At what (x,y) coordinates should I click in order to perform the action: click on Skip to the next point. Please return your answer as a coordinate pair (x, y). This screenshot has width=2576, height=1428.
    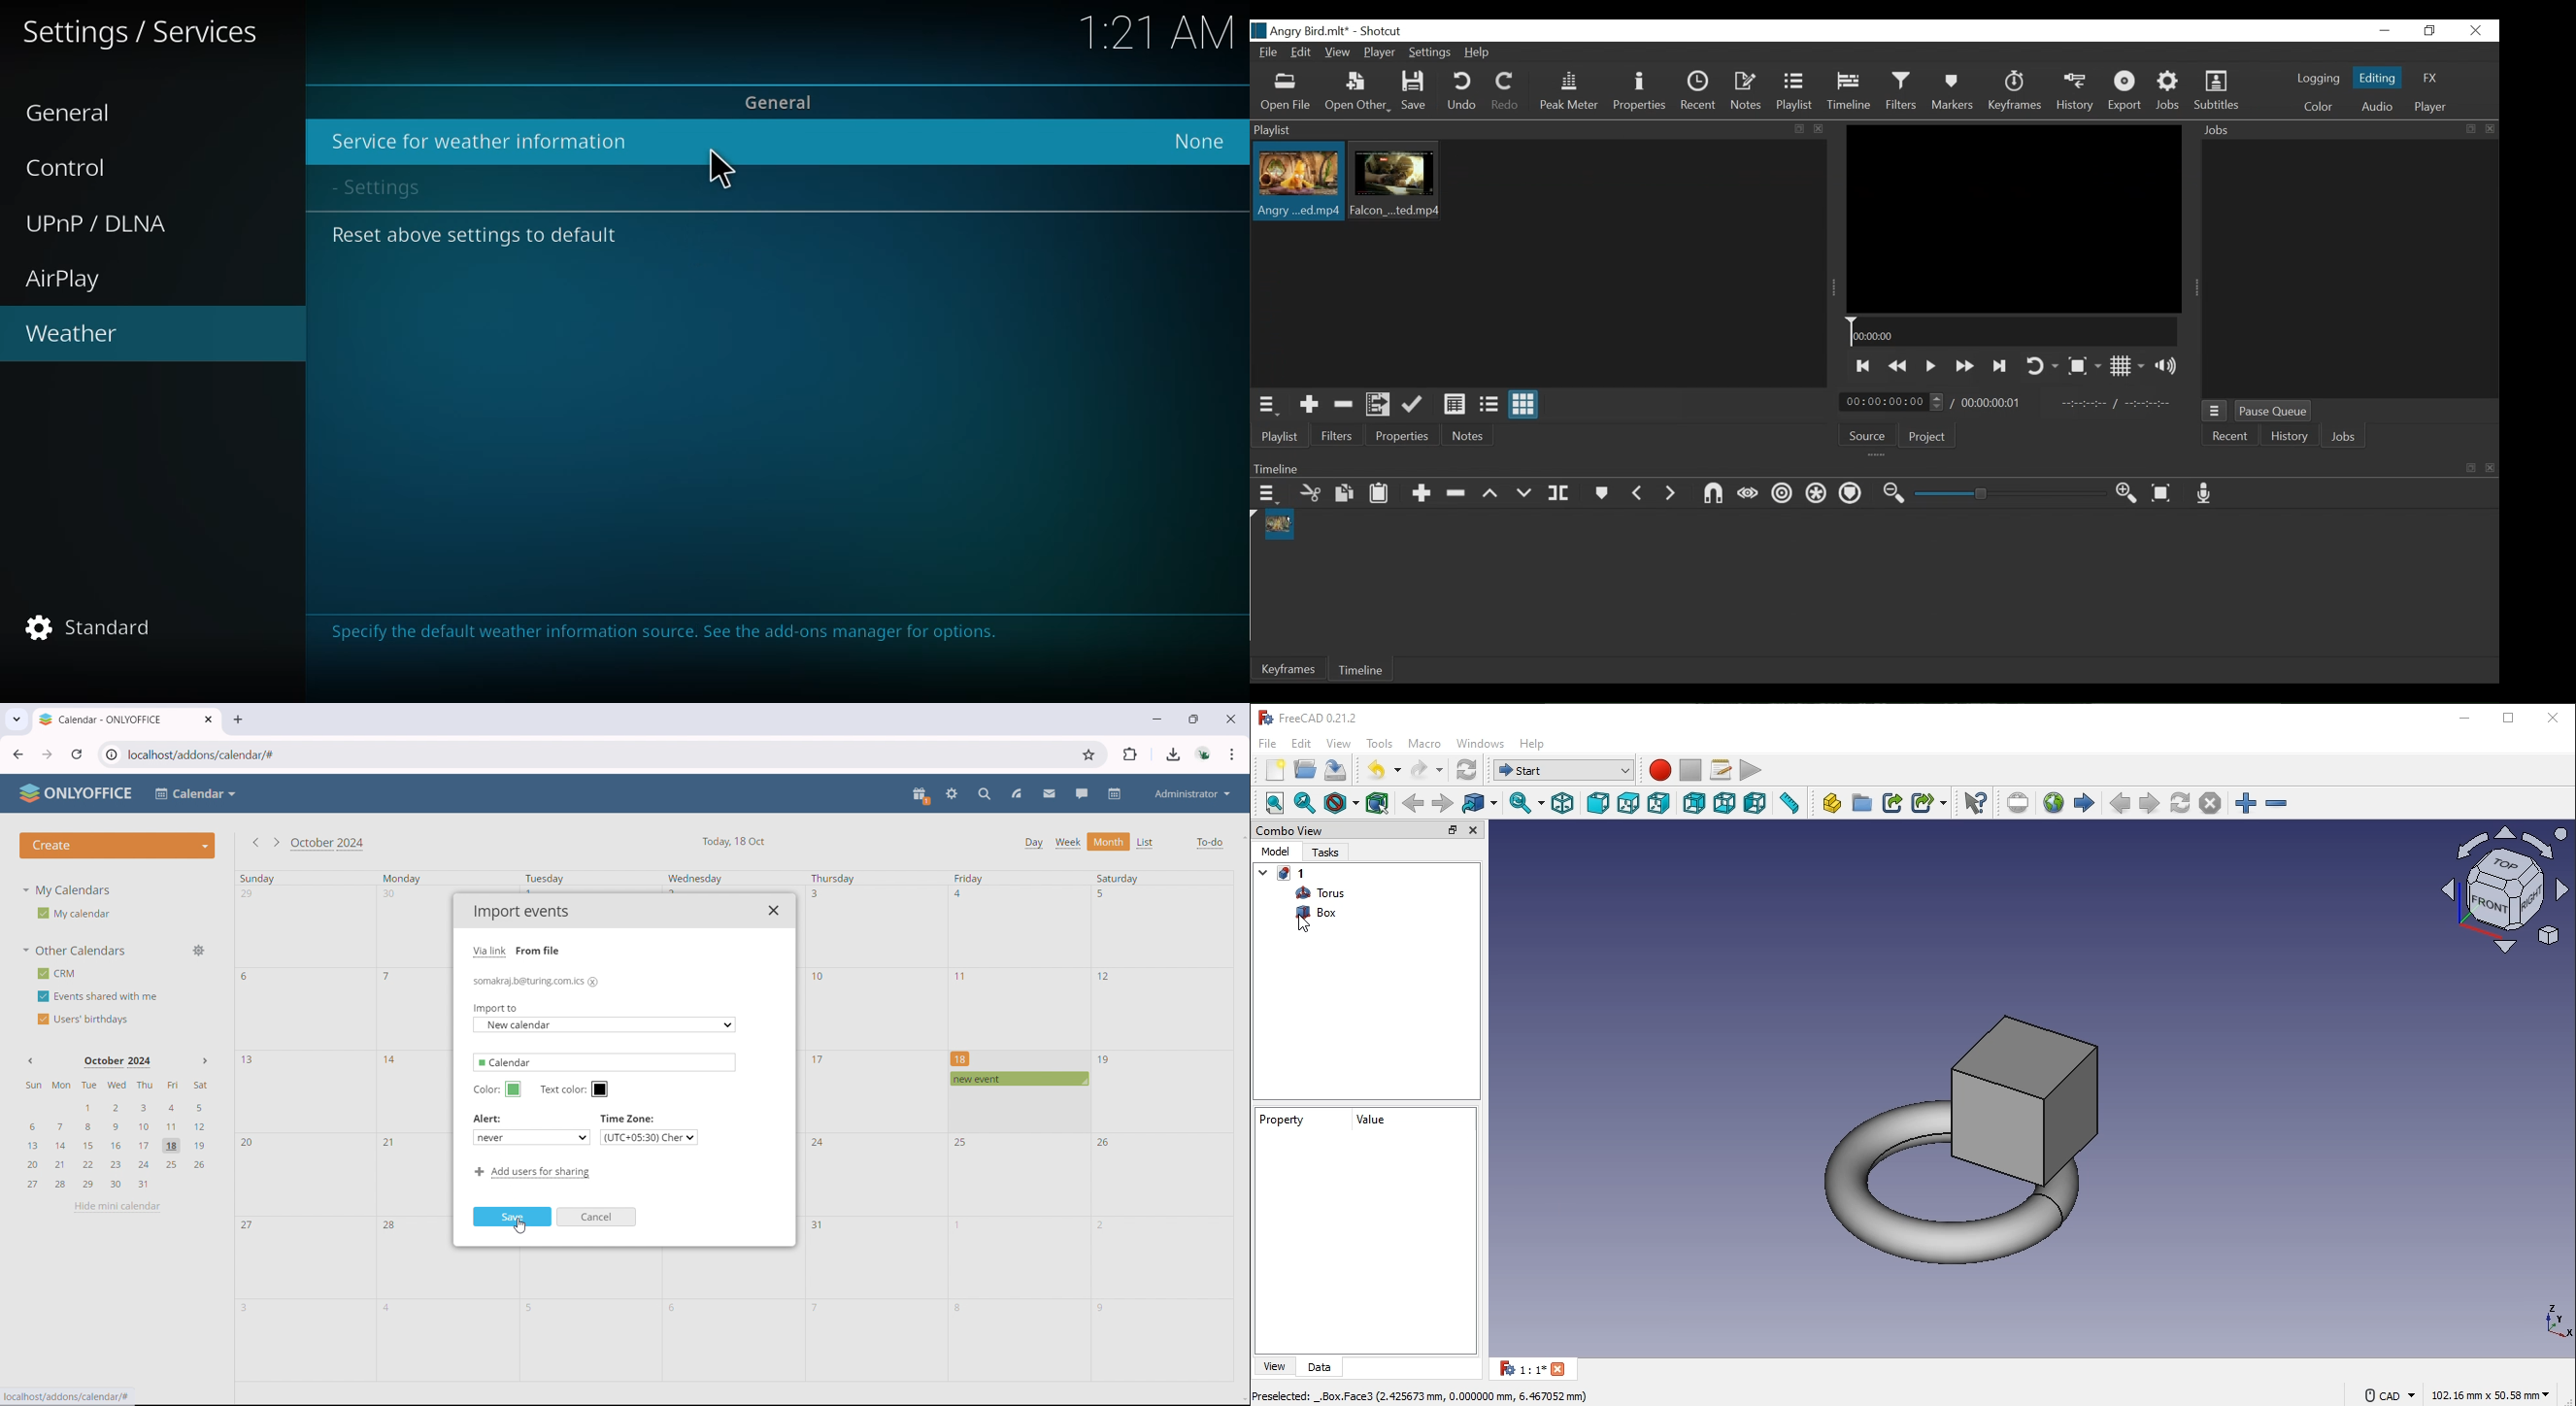
    Looking at the image, I should click on (2000, 366).